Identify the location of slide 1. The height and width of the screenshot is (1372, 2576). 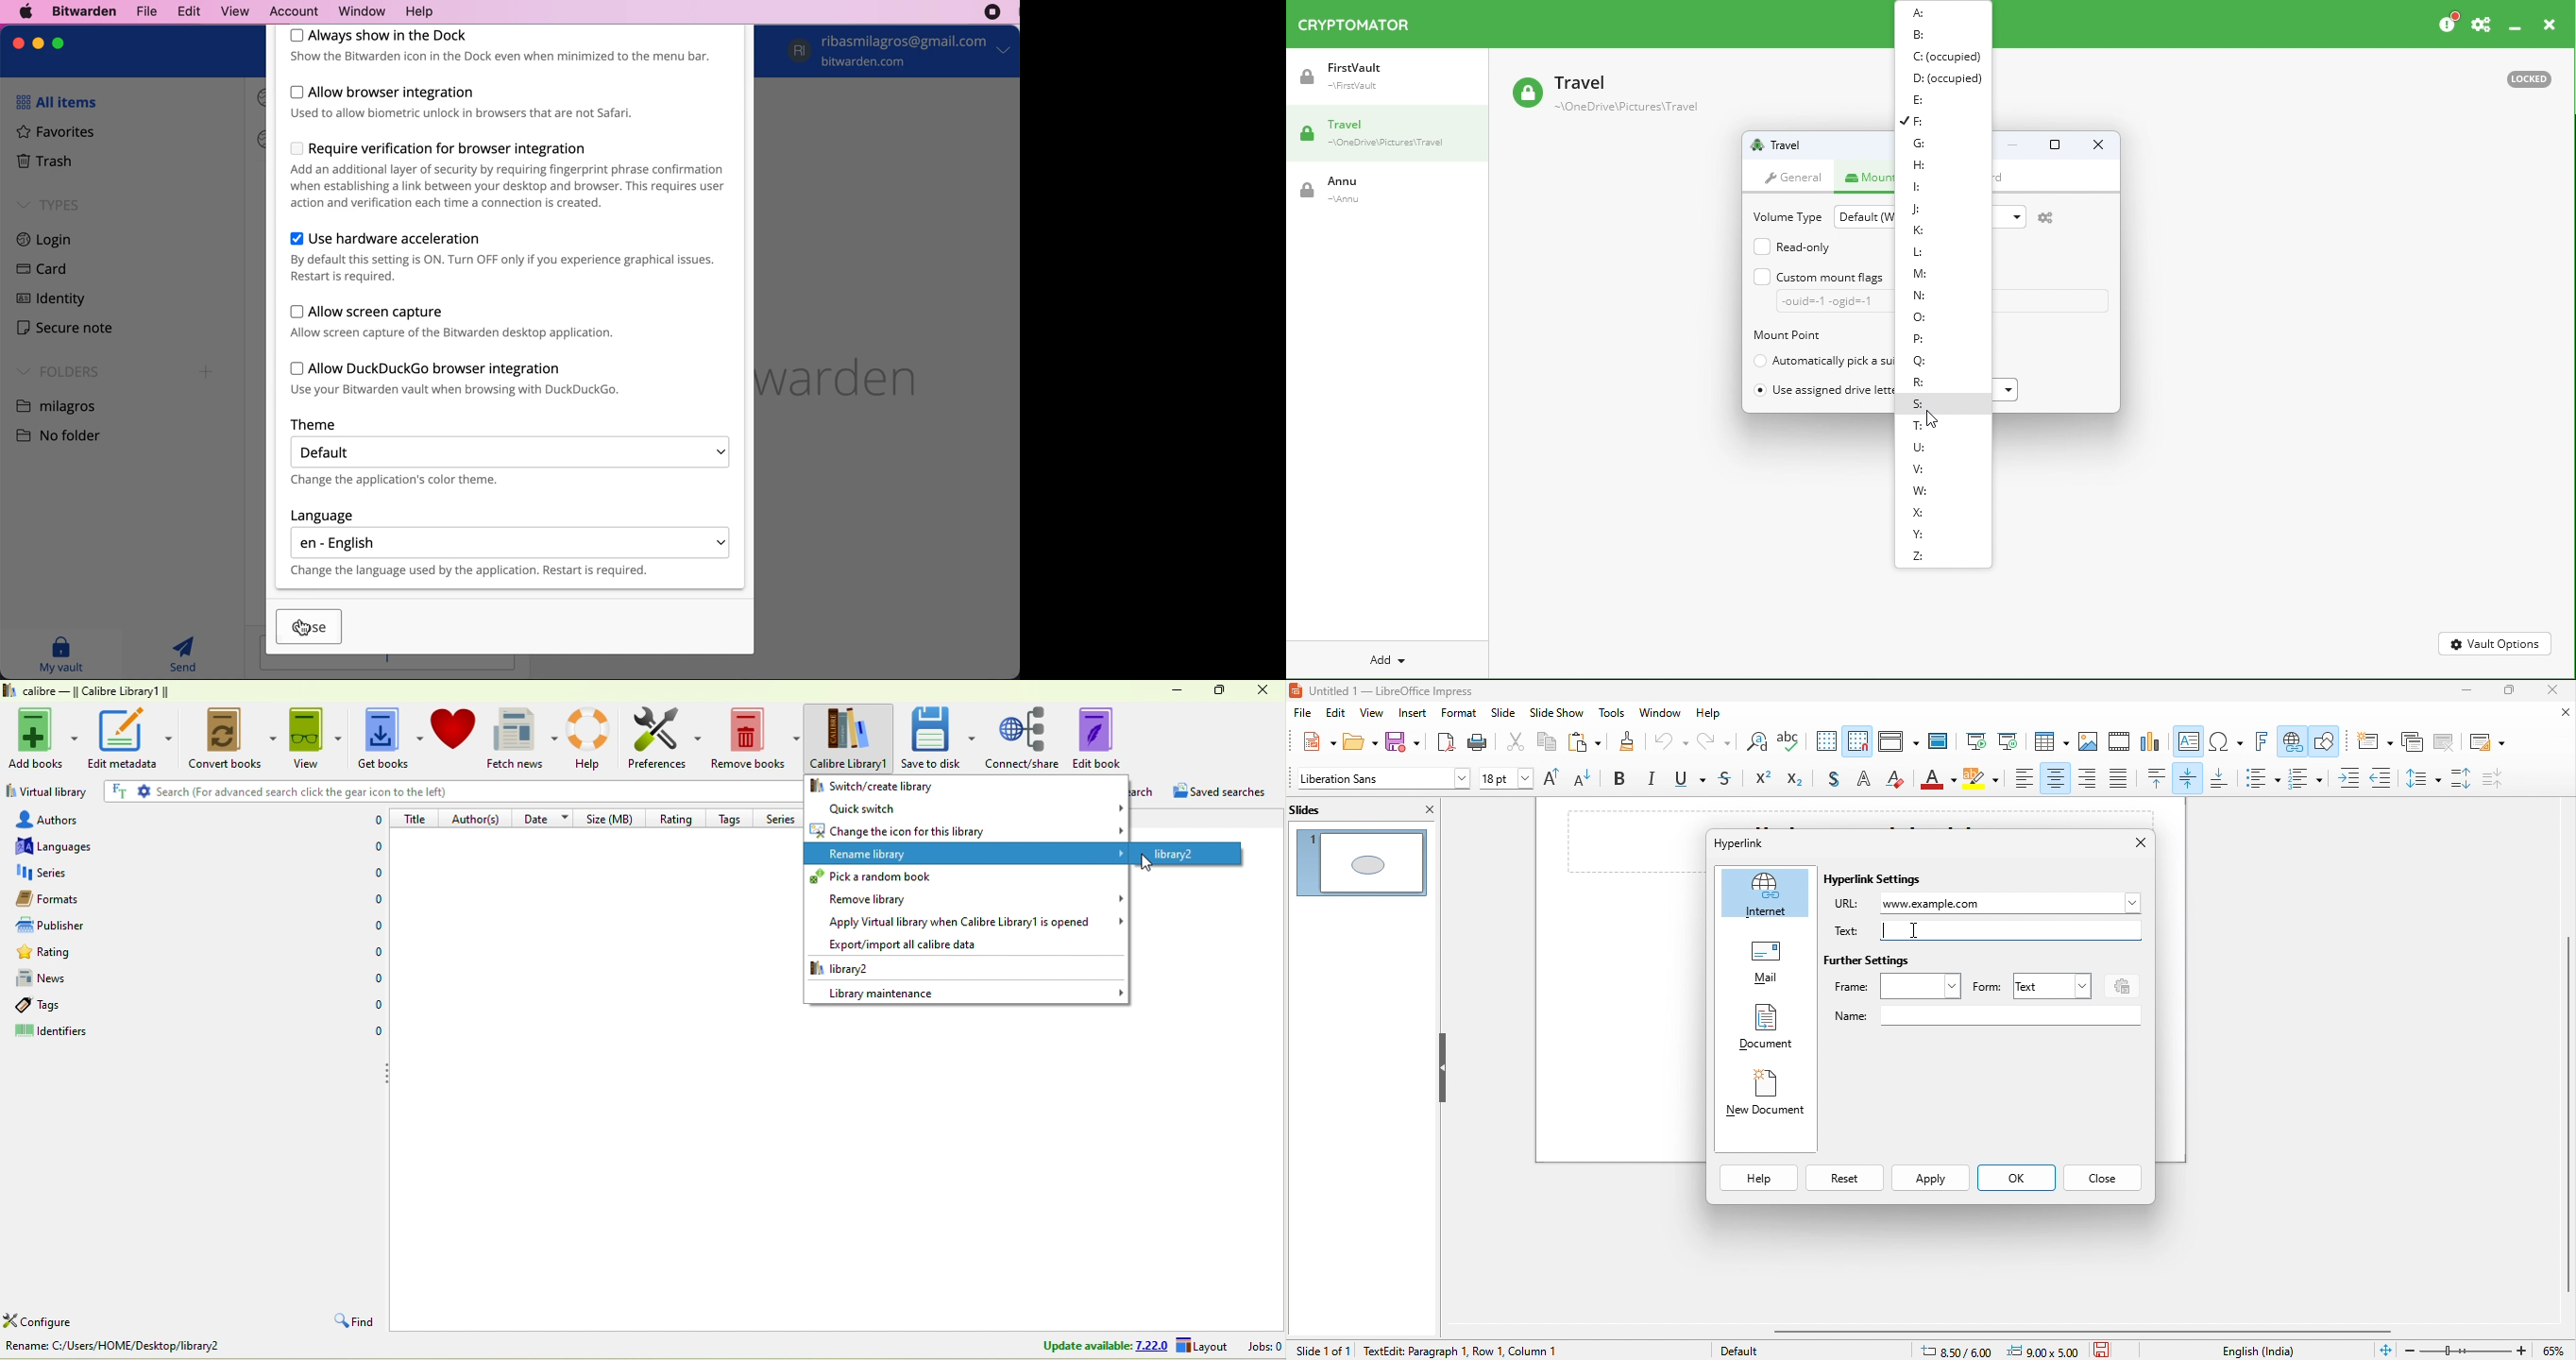
(1362, 860).